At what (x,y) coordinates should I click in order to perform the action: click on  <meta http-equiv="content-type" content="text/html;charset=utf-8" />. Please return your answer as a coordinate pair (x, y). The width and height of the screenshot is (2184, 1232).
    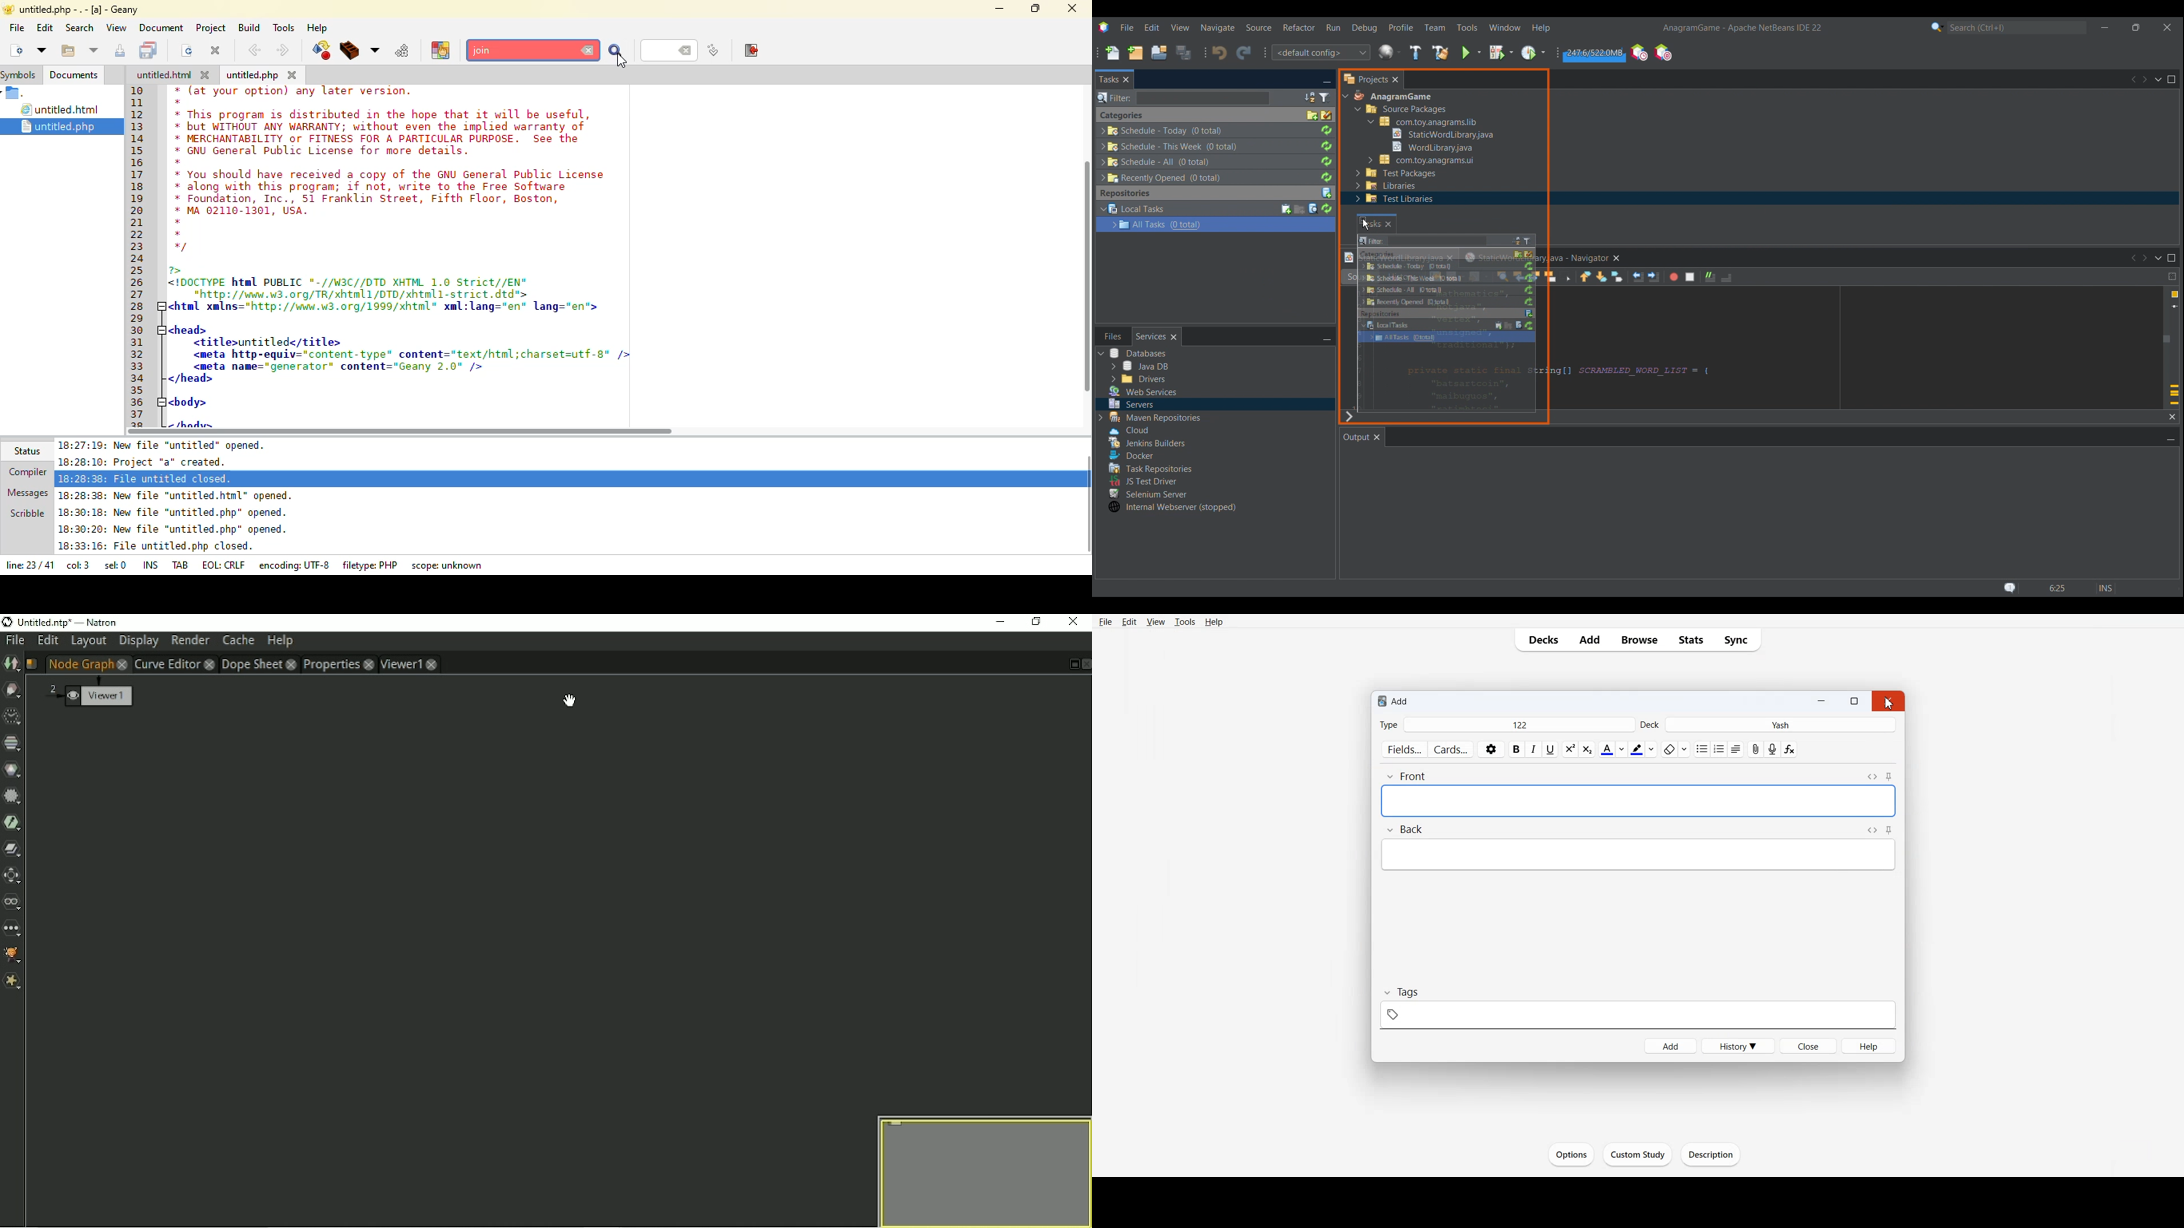
    Looking at the image, I should click on (410, 354).